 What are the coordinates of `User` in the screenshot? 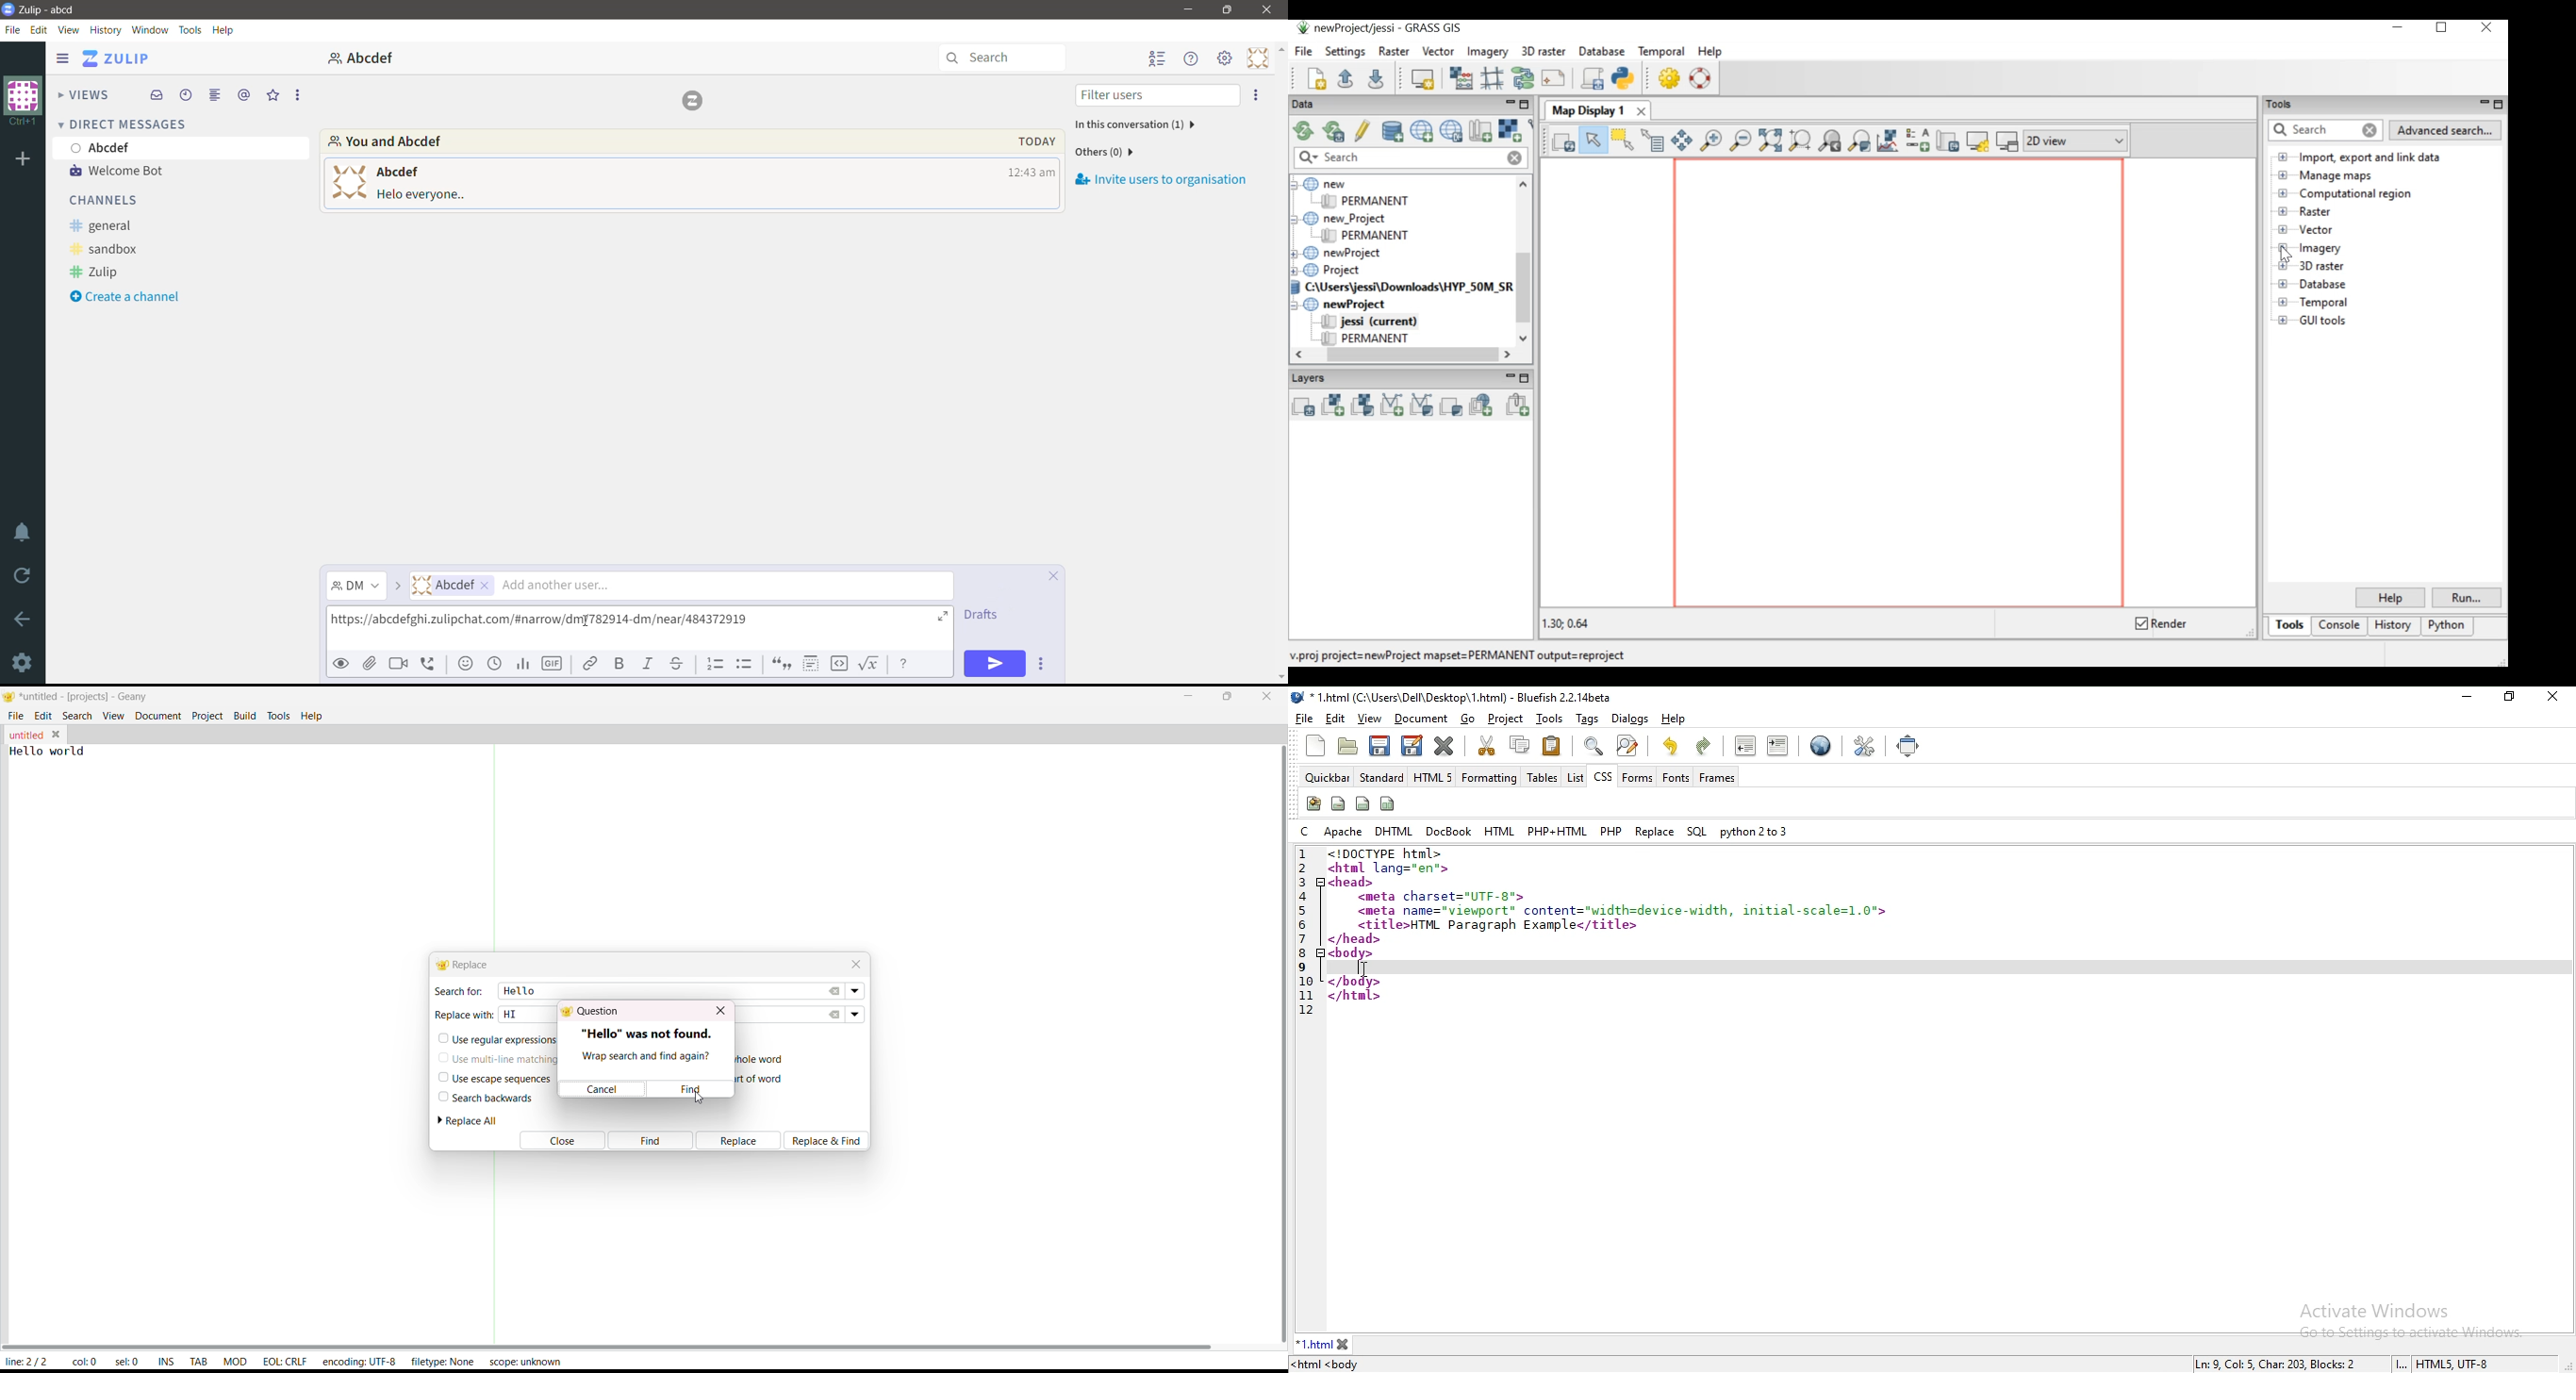 It's located at (183, 148).